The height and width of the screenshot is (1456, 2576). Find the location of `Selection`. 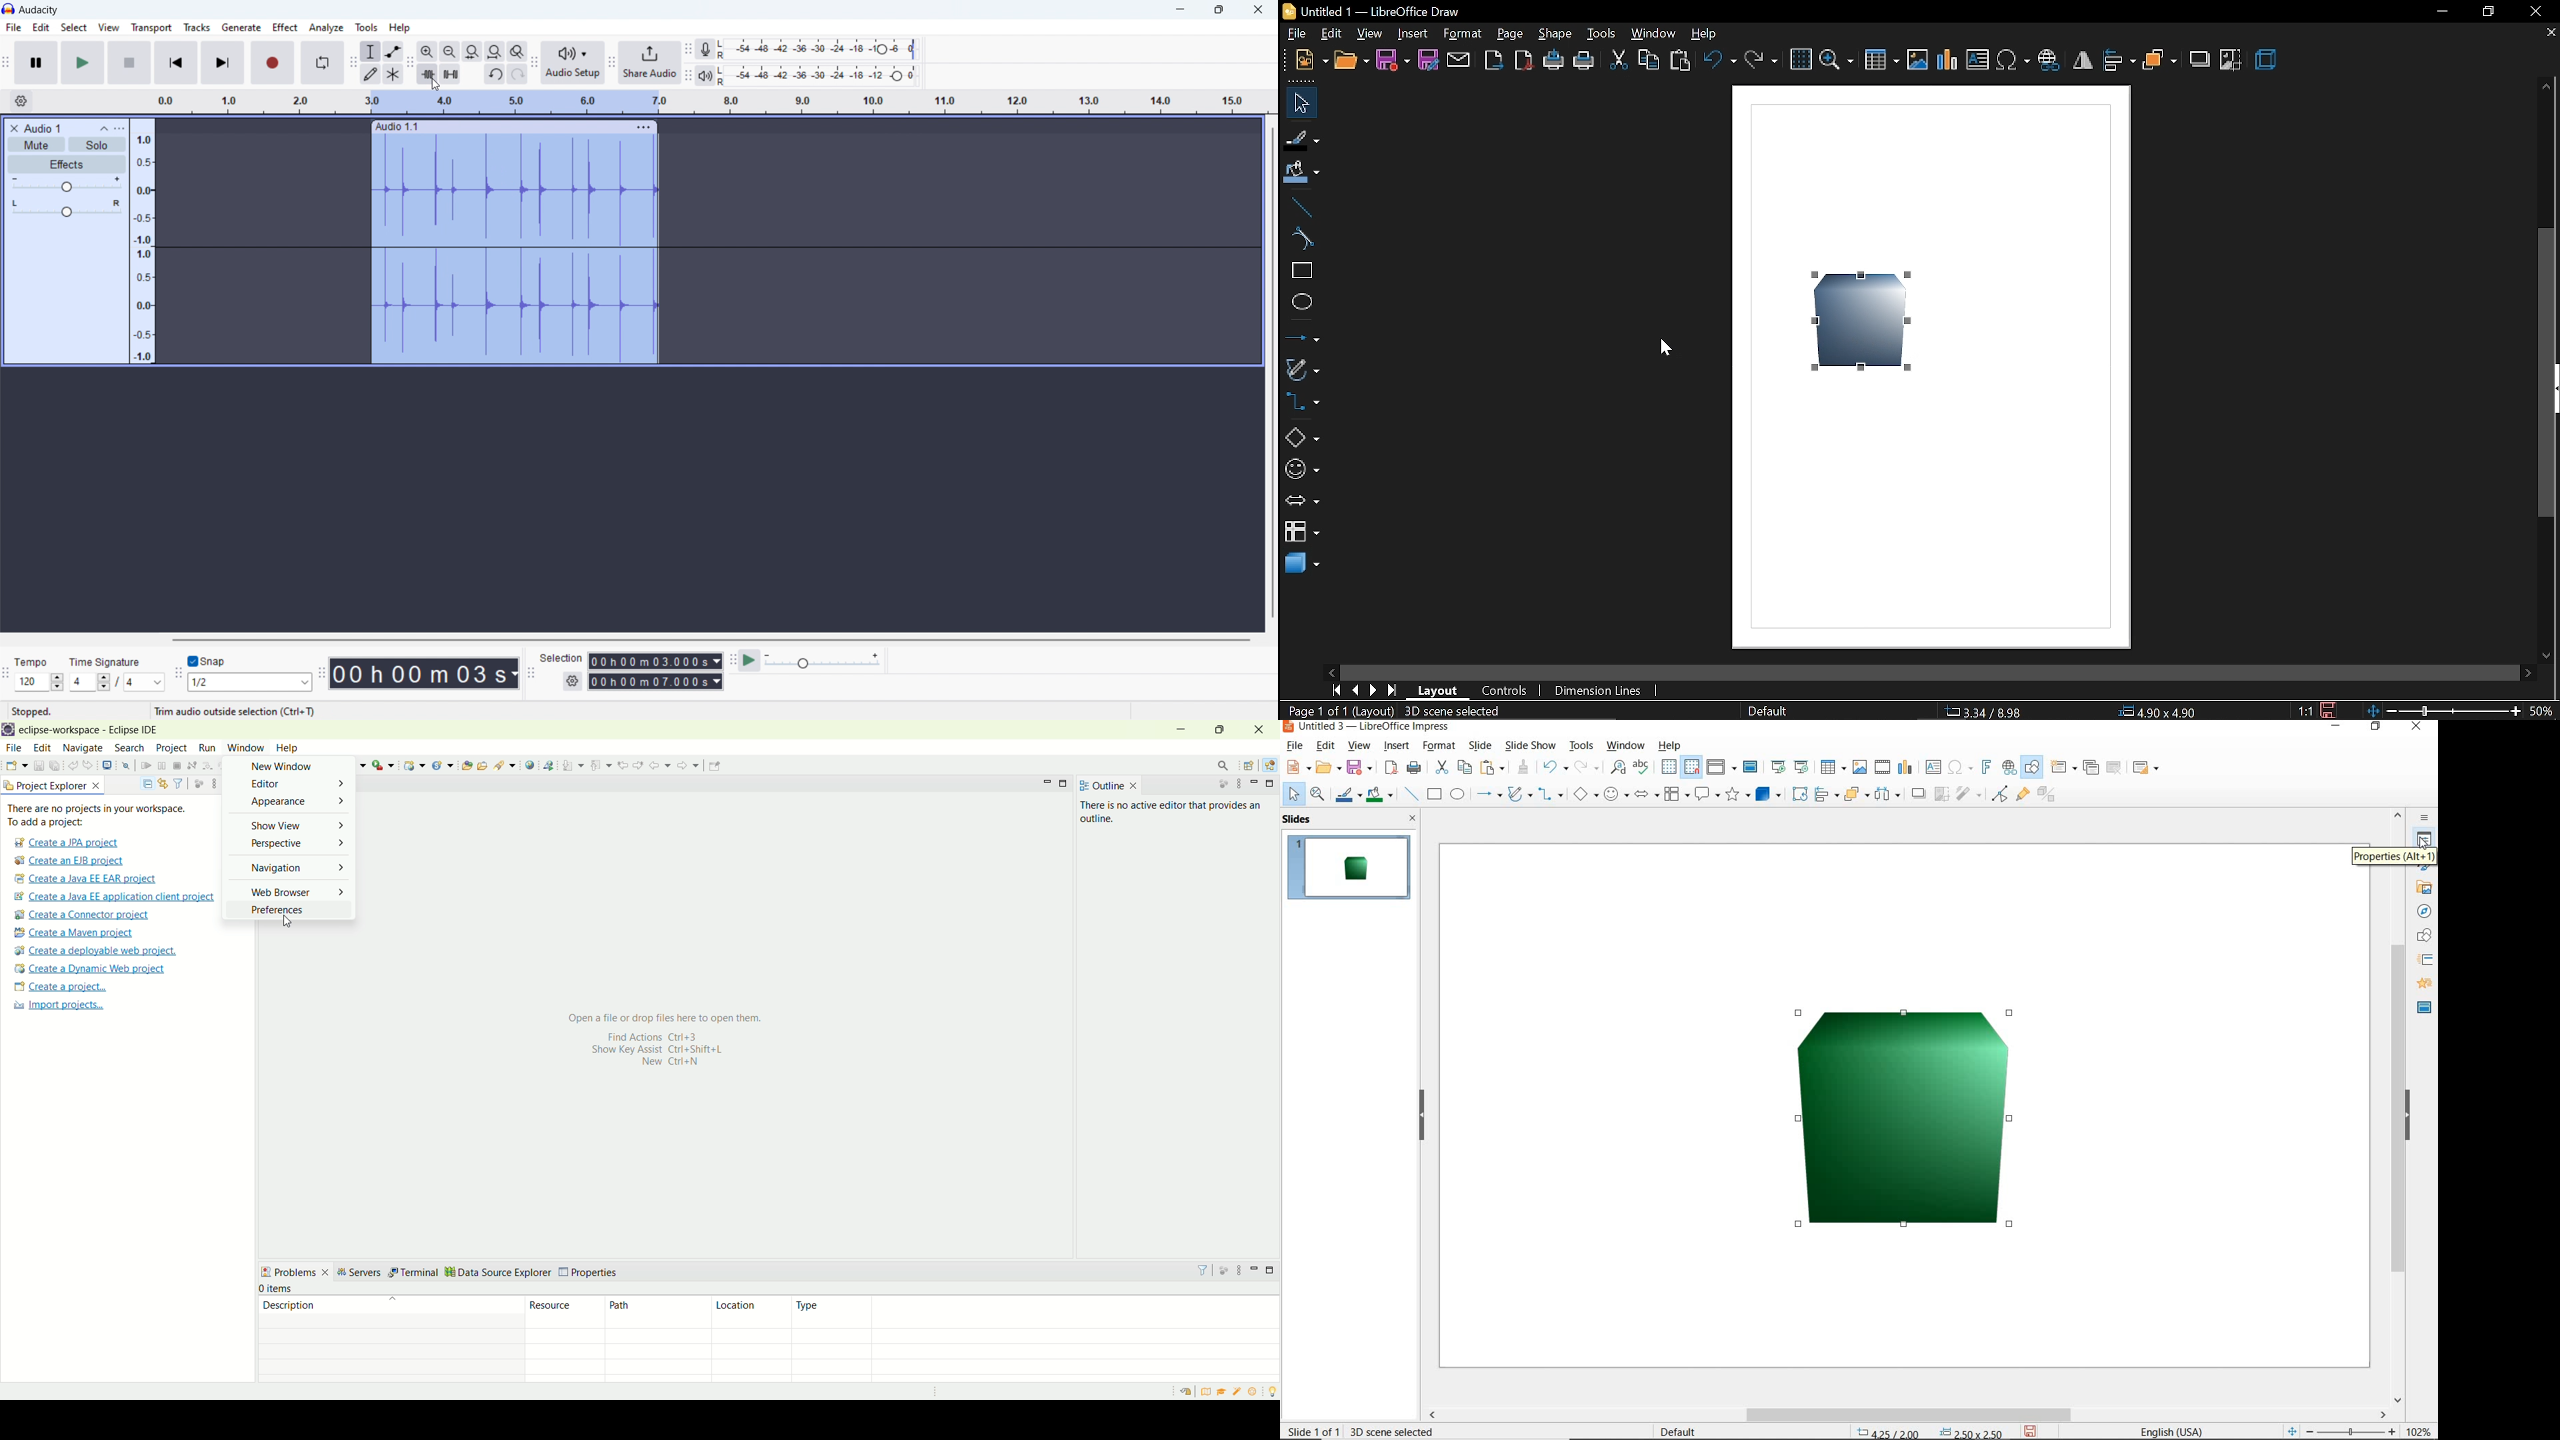

Selection is located at coordinates (563, 655).